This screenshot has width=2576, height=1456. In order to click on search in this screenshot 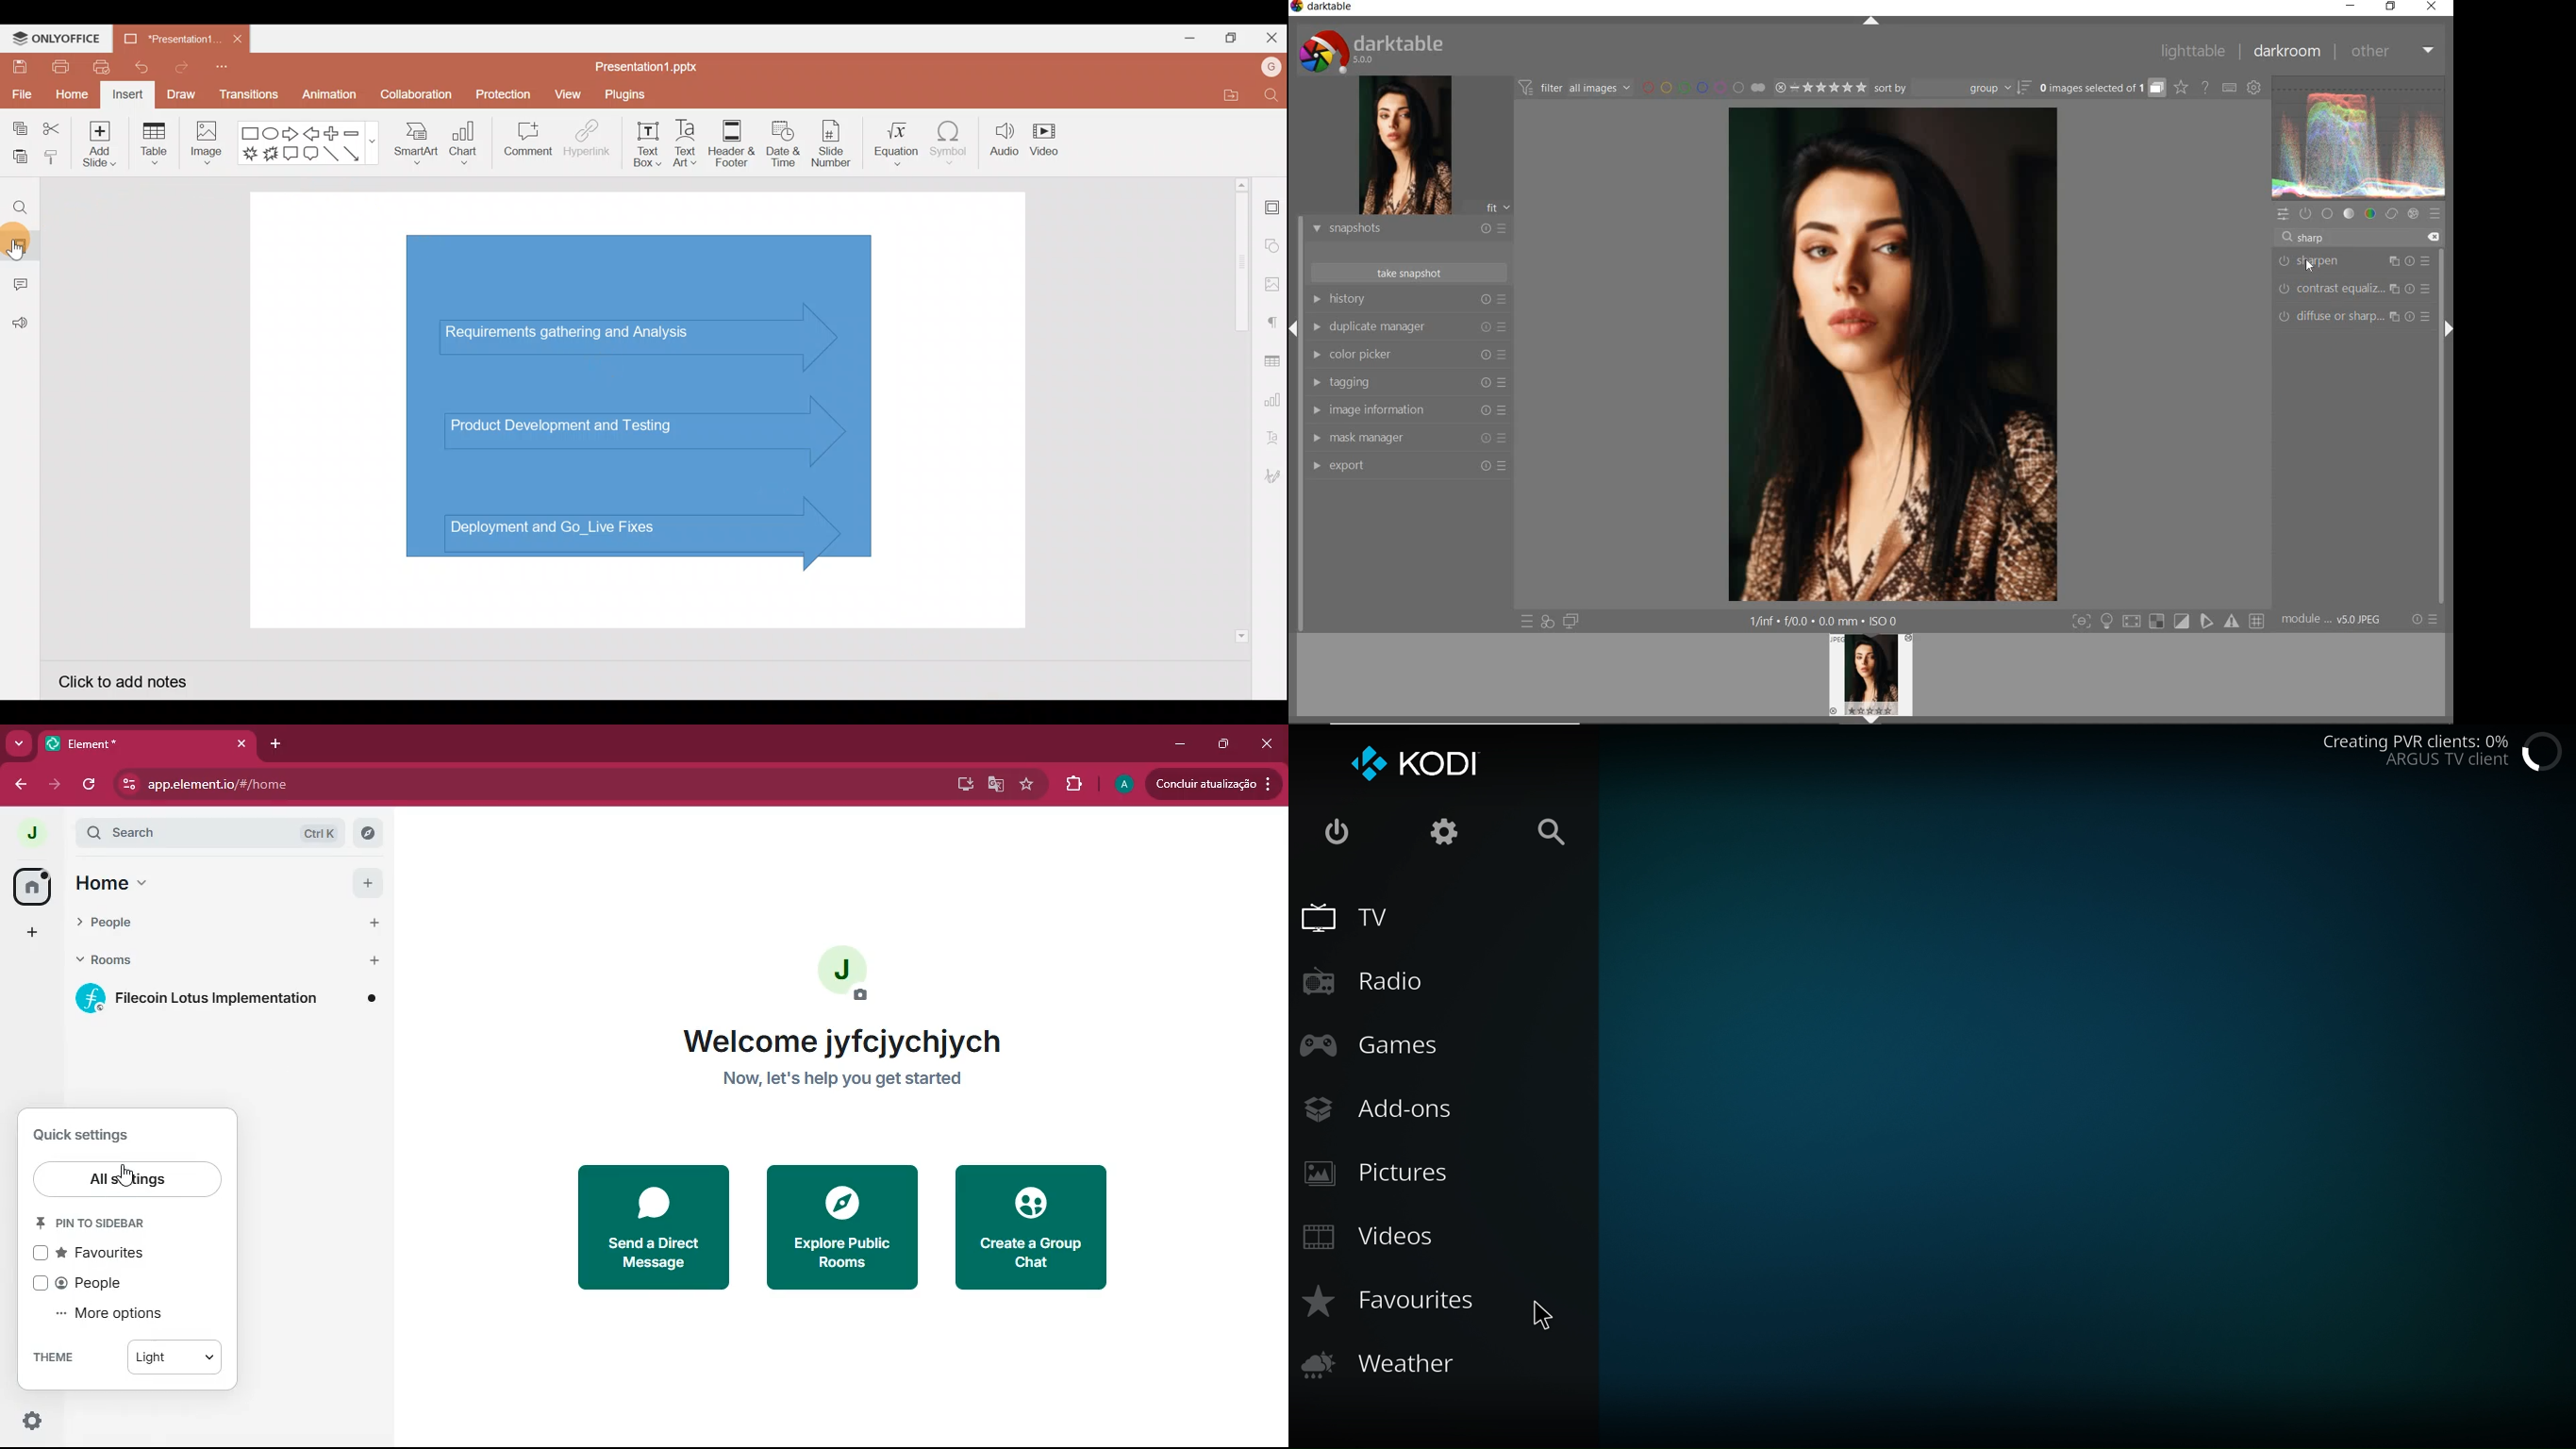, I will do `click(1555, 834)`.